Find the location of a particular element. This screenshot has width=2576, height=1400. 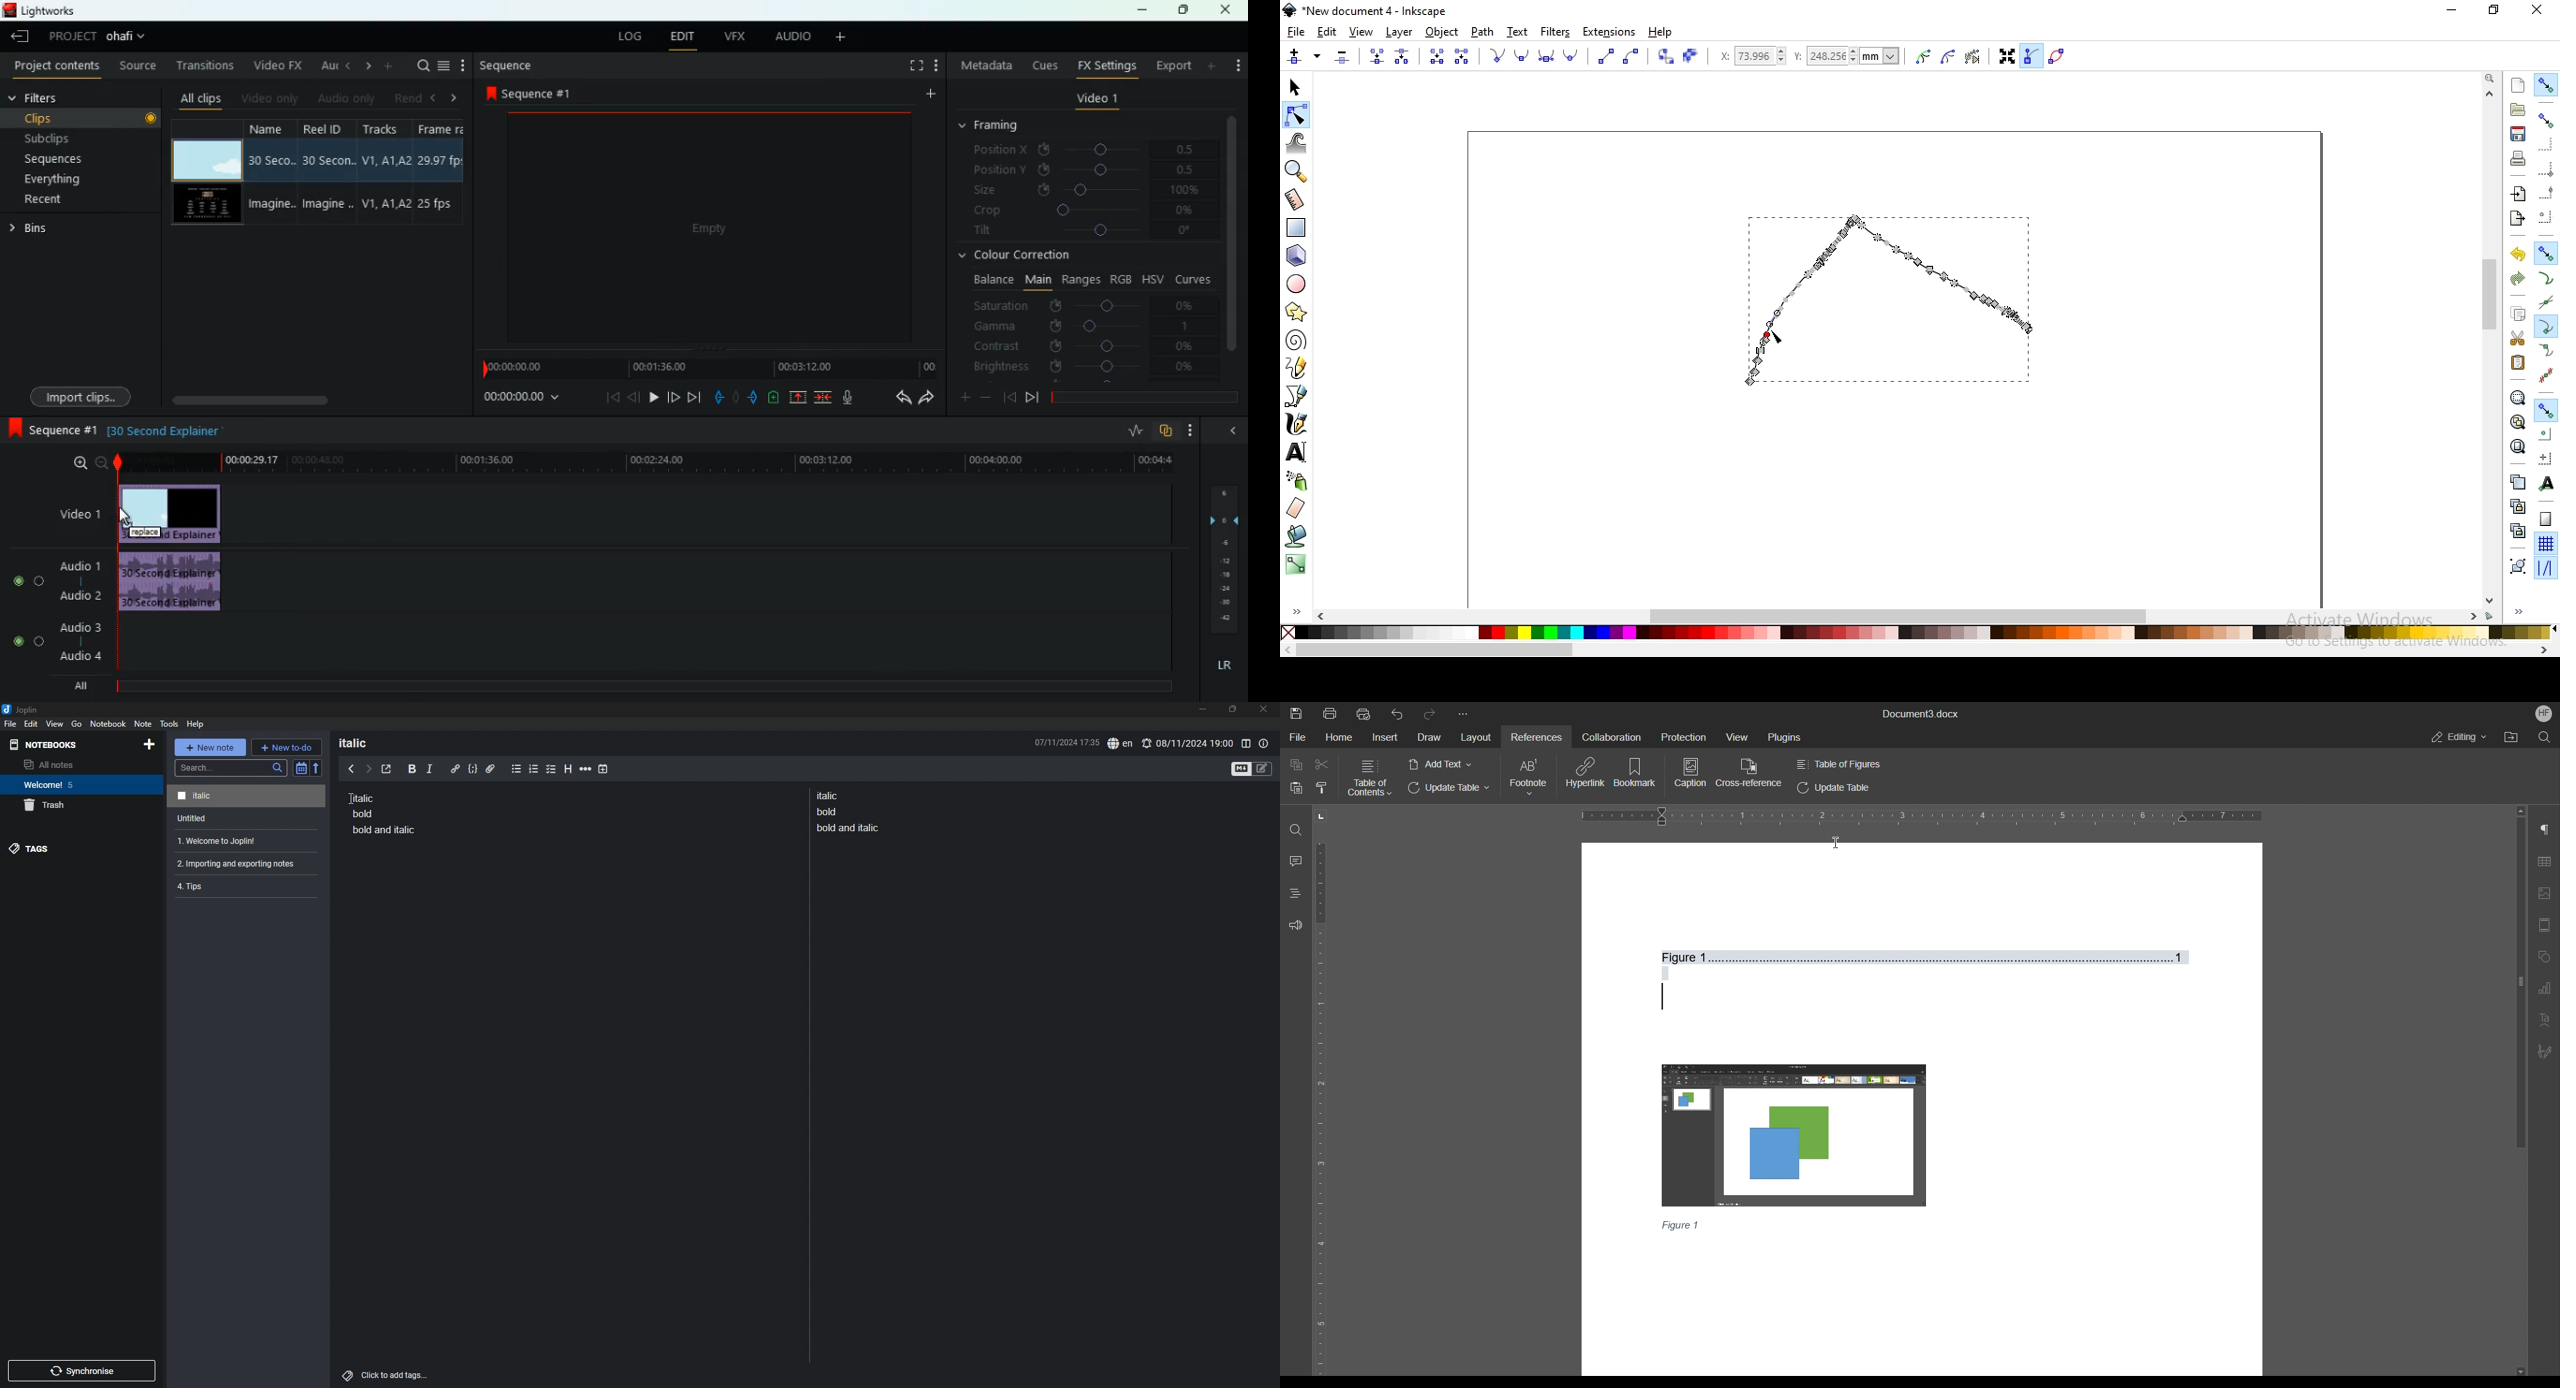

set alarm is located at coordinates (1187, 743).